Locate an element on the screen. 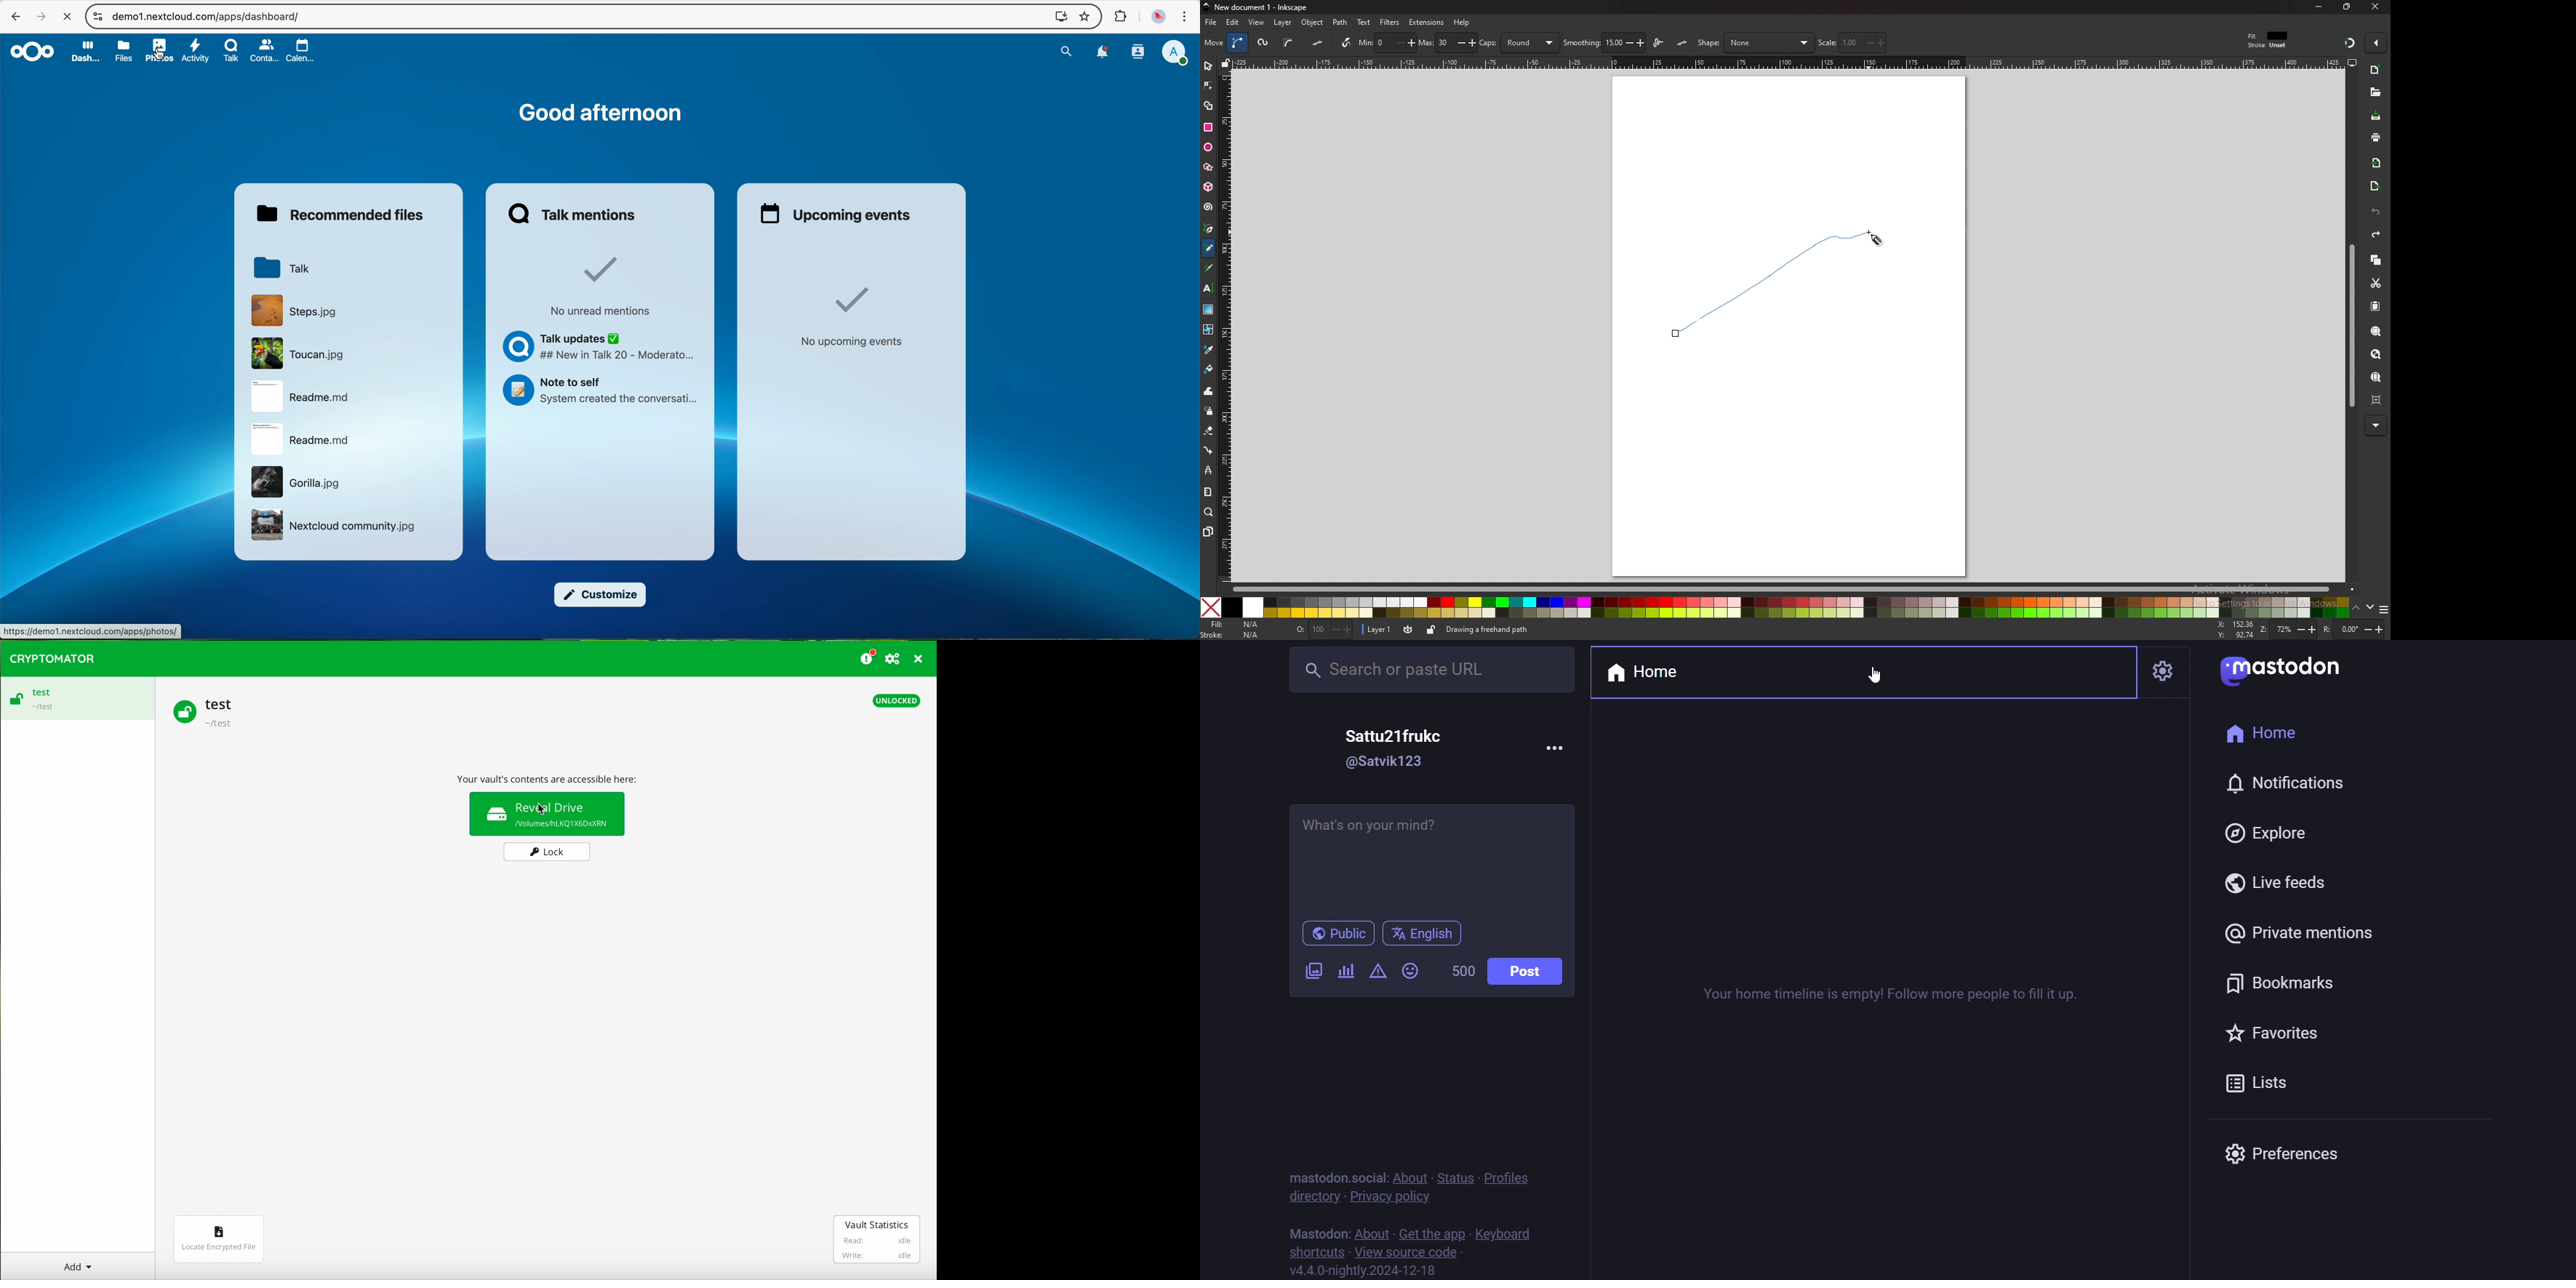 The image size is (2576, 1288). upcoming events is located at coordinates (836, 214).